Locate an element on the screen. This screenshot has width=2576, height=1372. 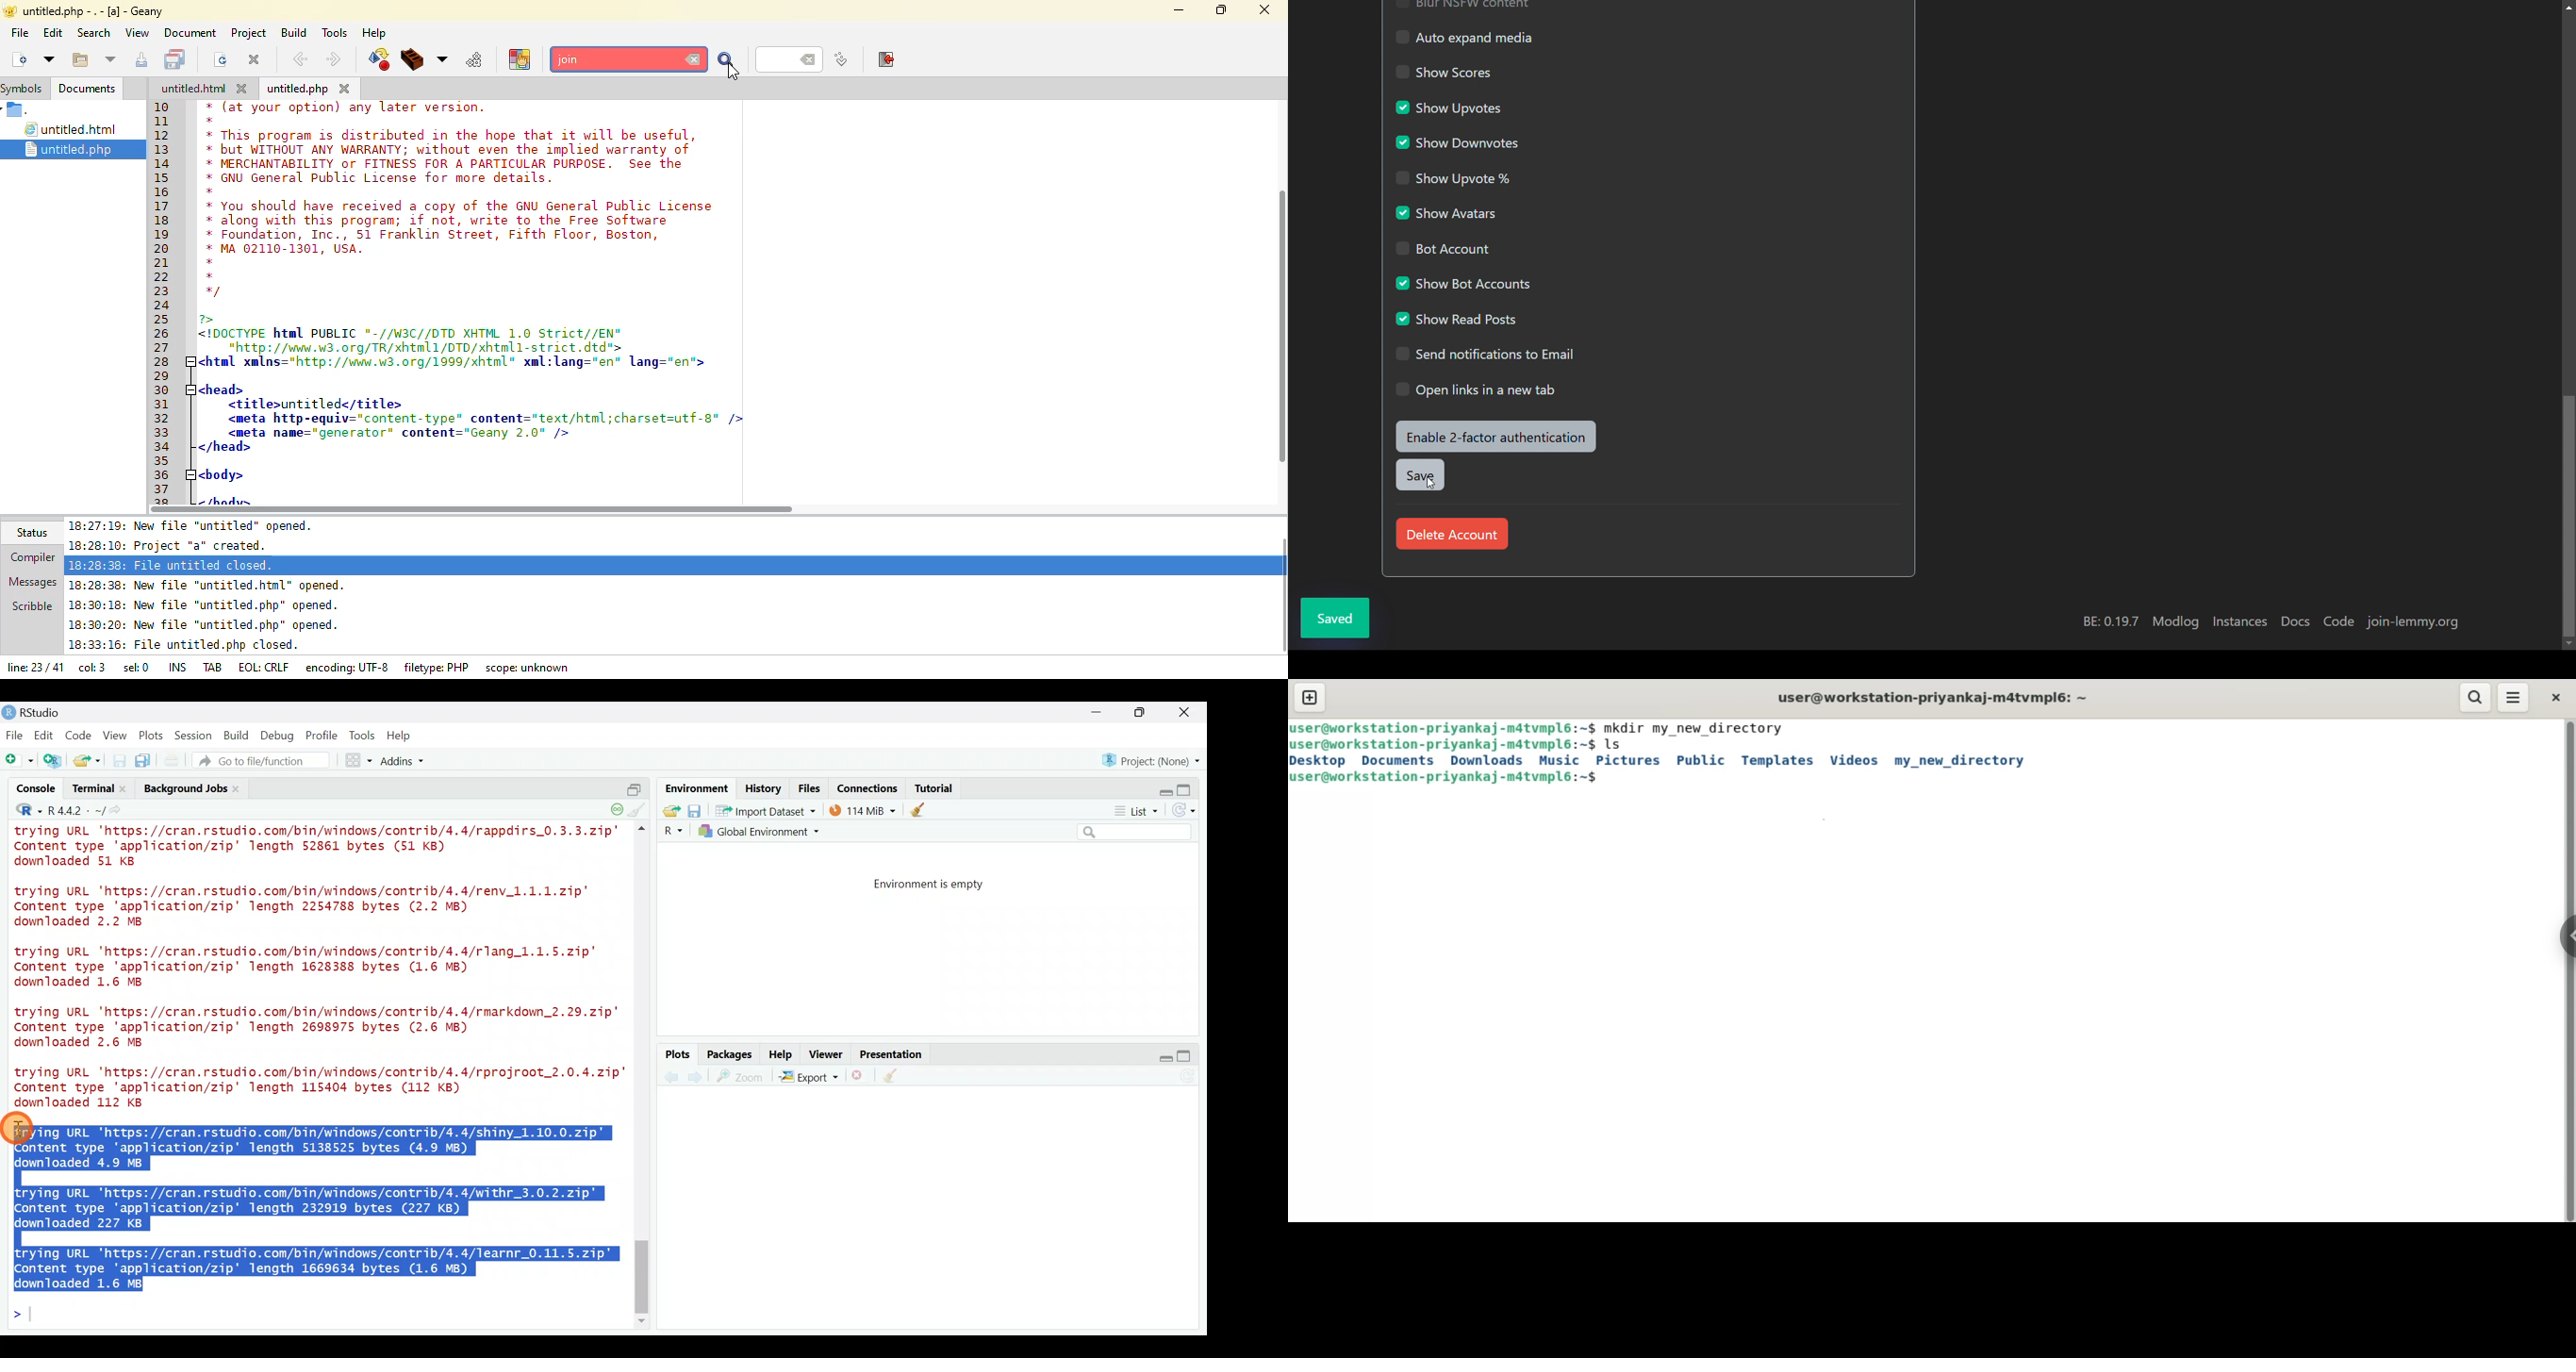
18:30:18: new file "untitled.php" opened. is located at coordinates (205, 607).